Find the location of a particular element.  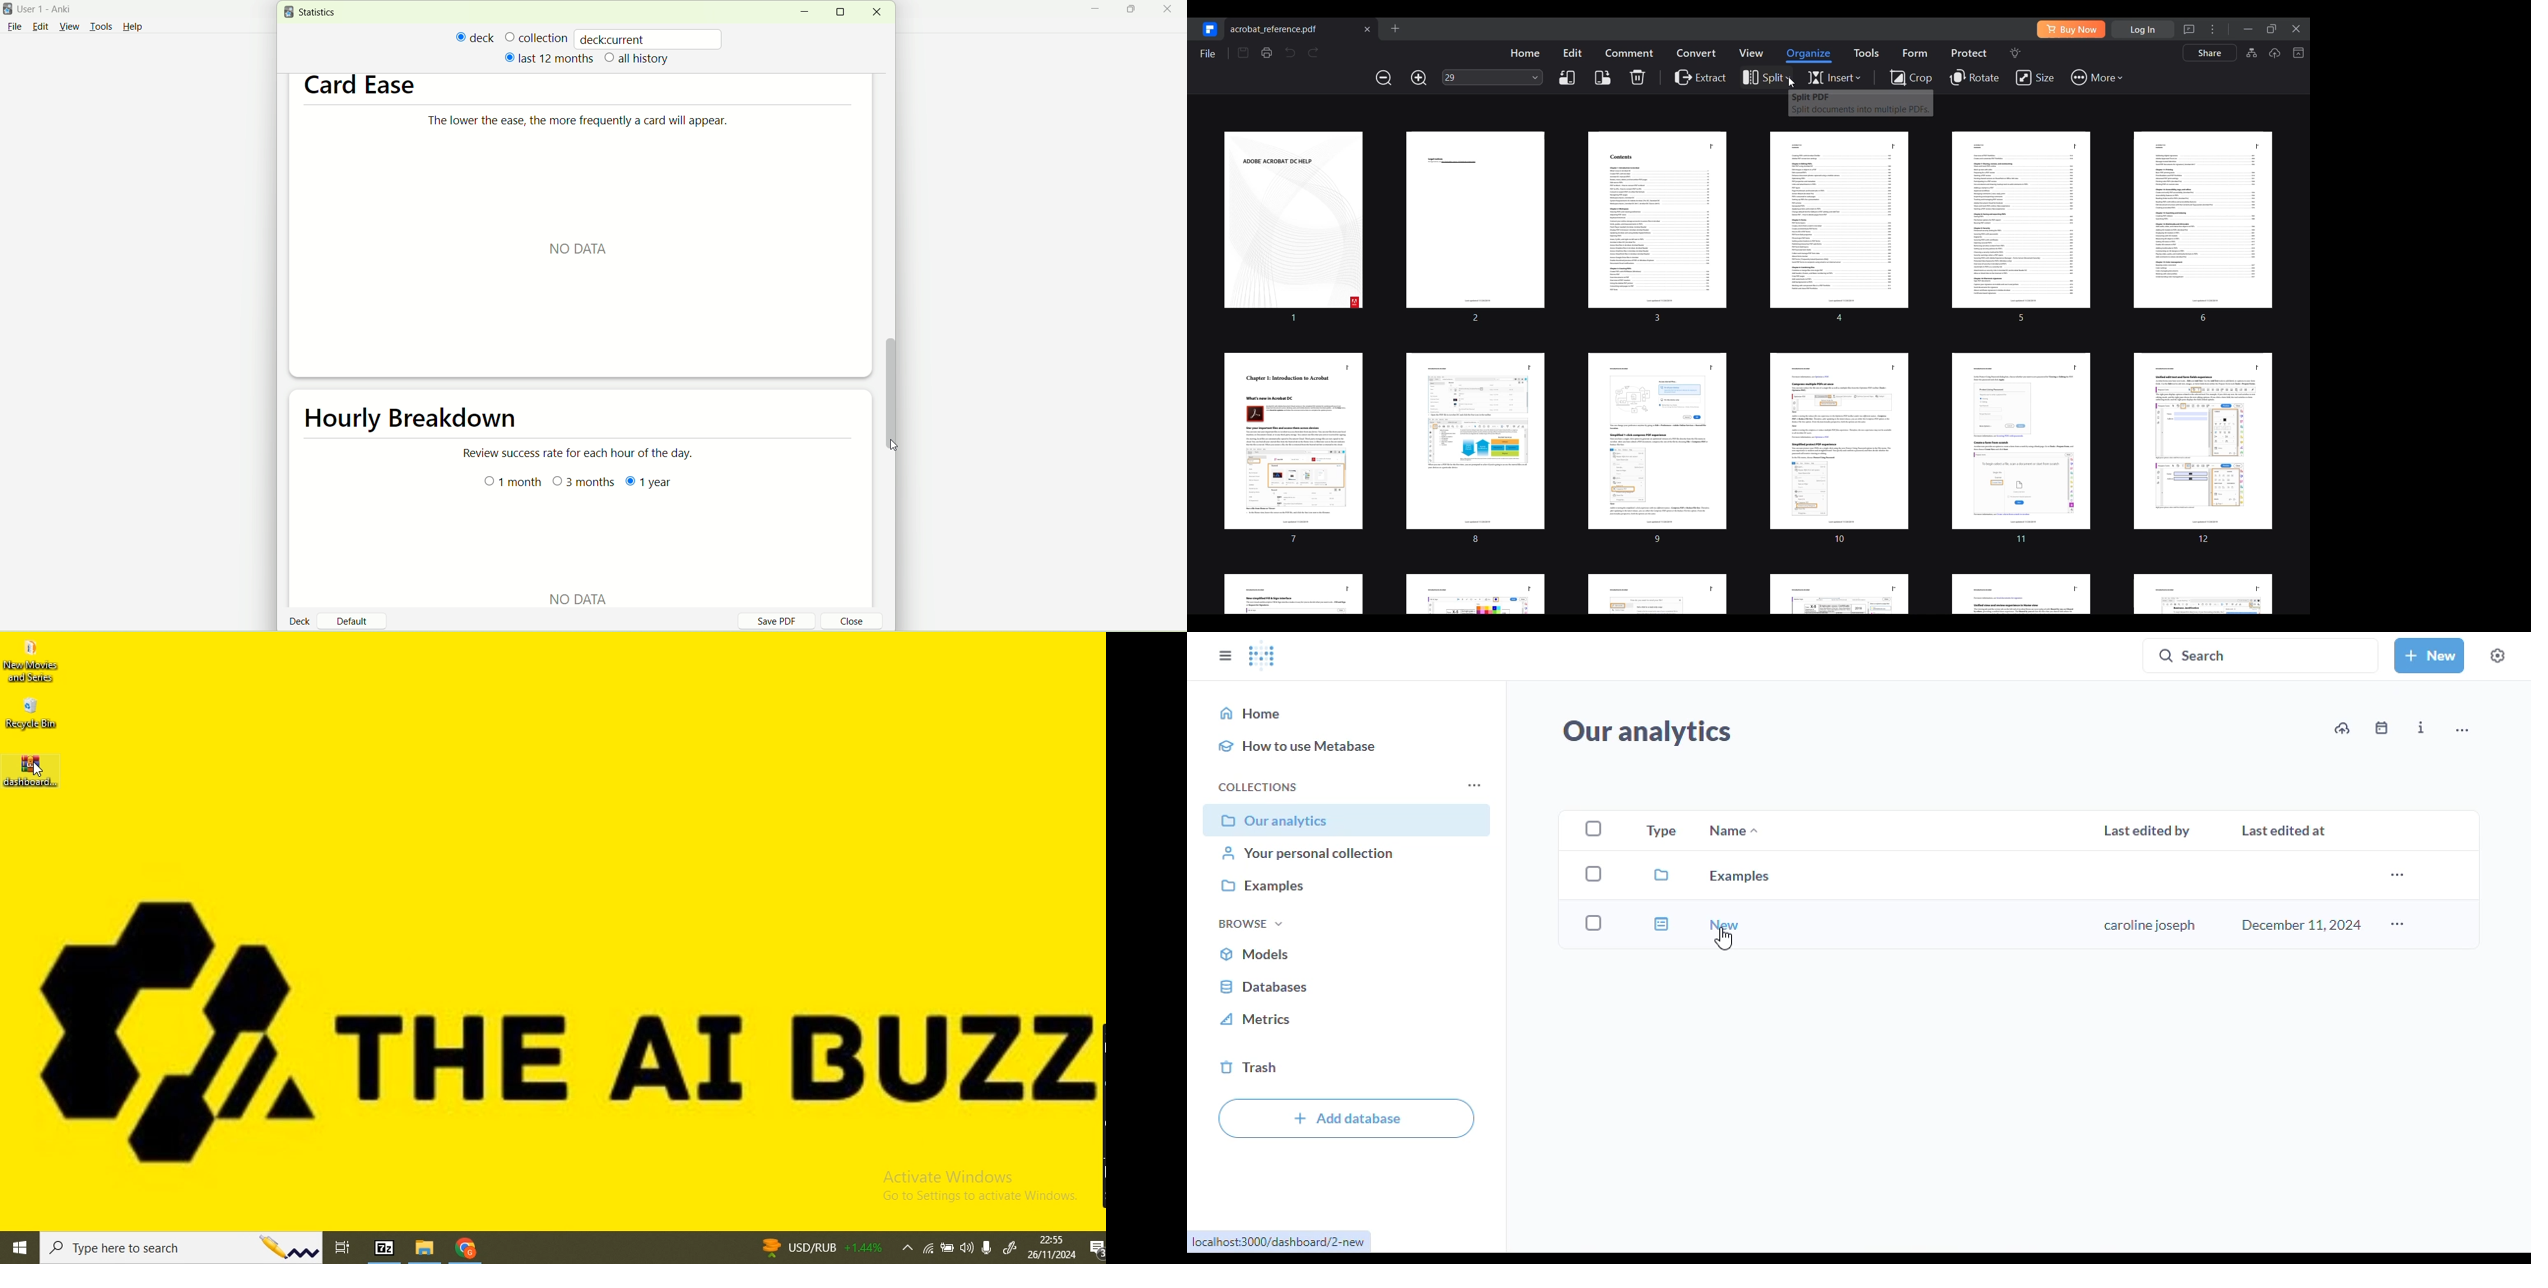

 month is located at coordinates (511, 484).